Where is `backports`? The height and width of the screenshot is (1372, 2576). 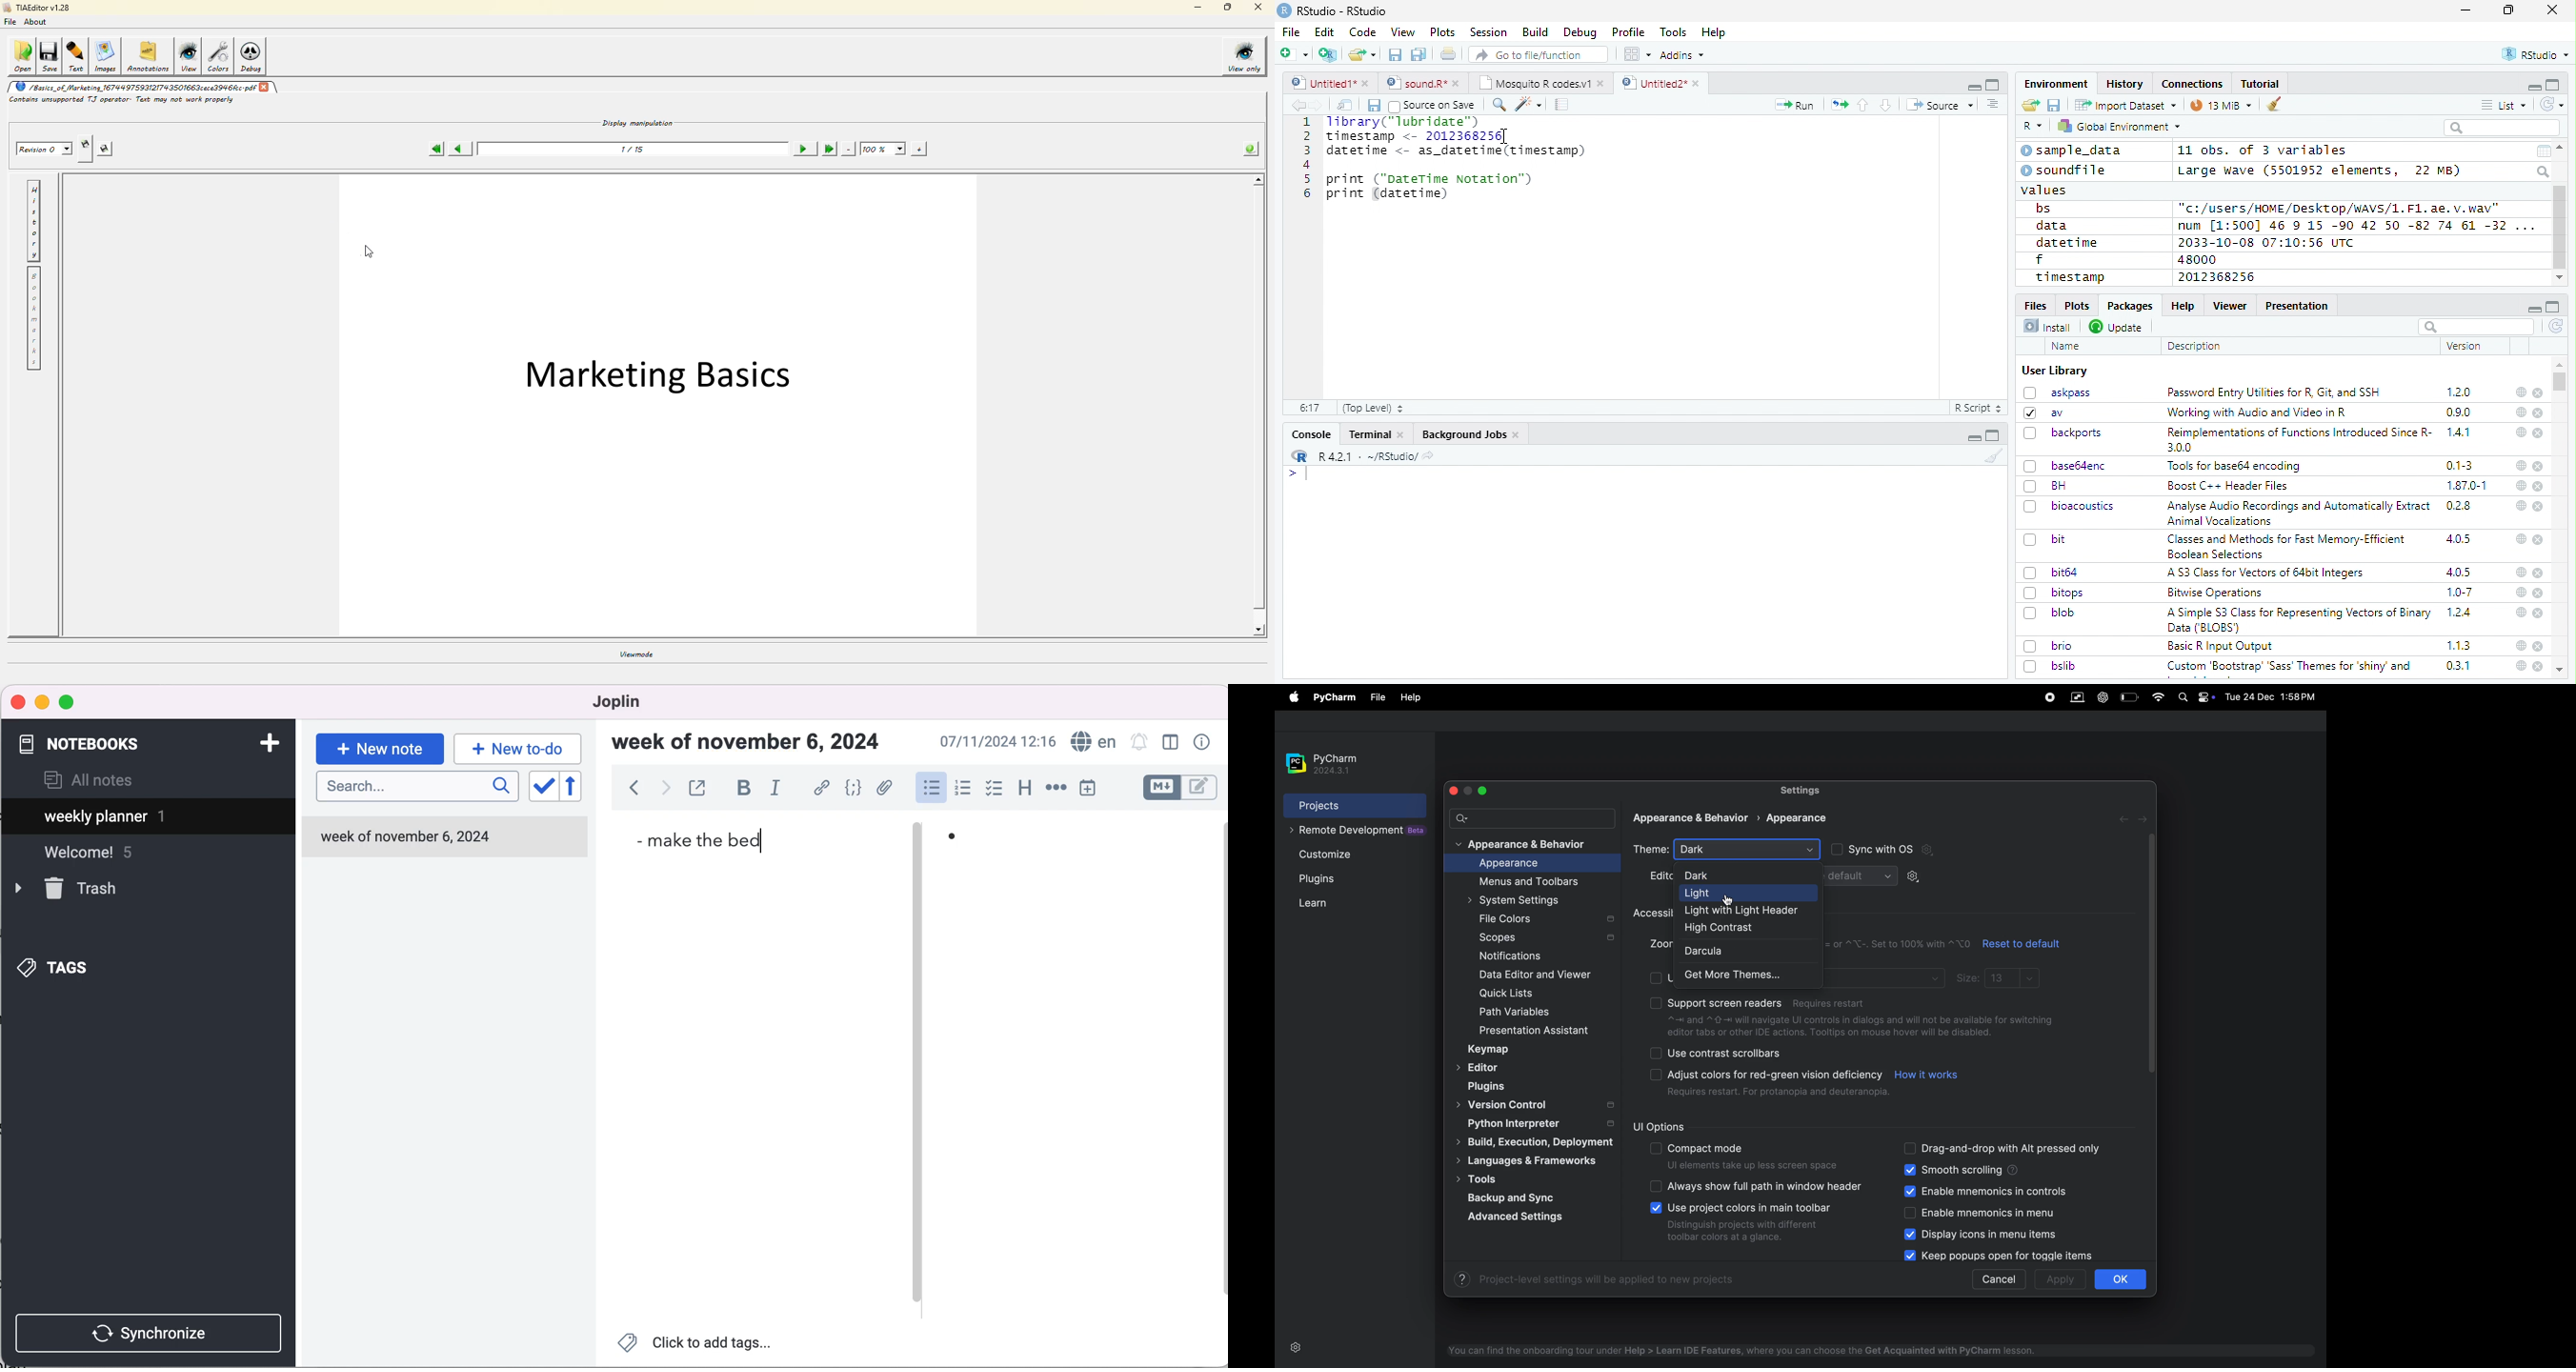
backports is located at coordinates (2065, 433).